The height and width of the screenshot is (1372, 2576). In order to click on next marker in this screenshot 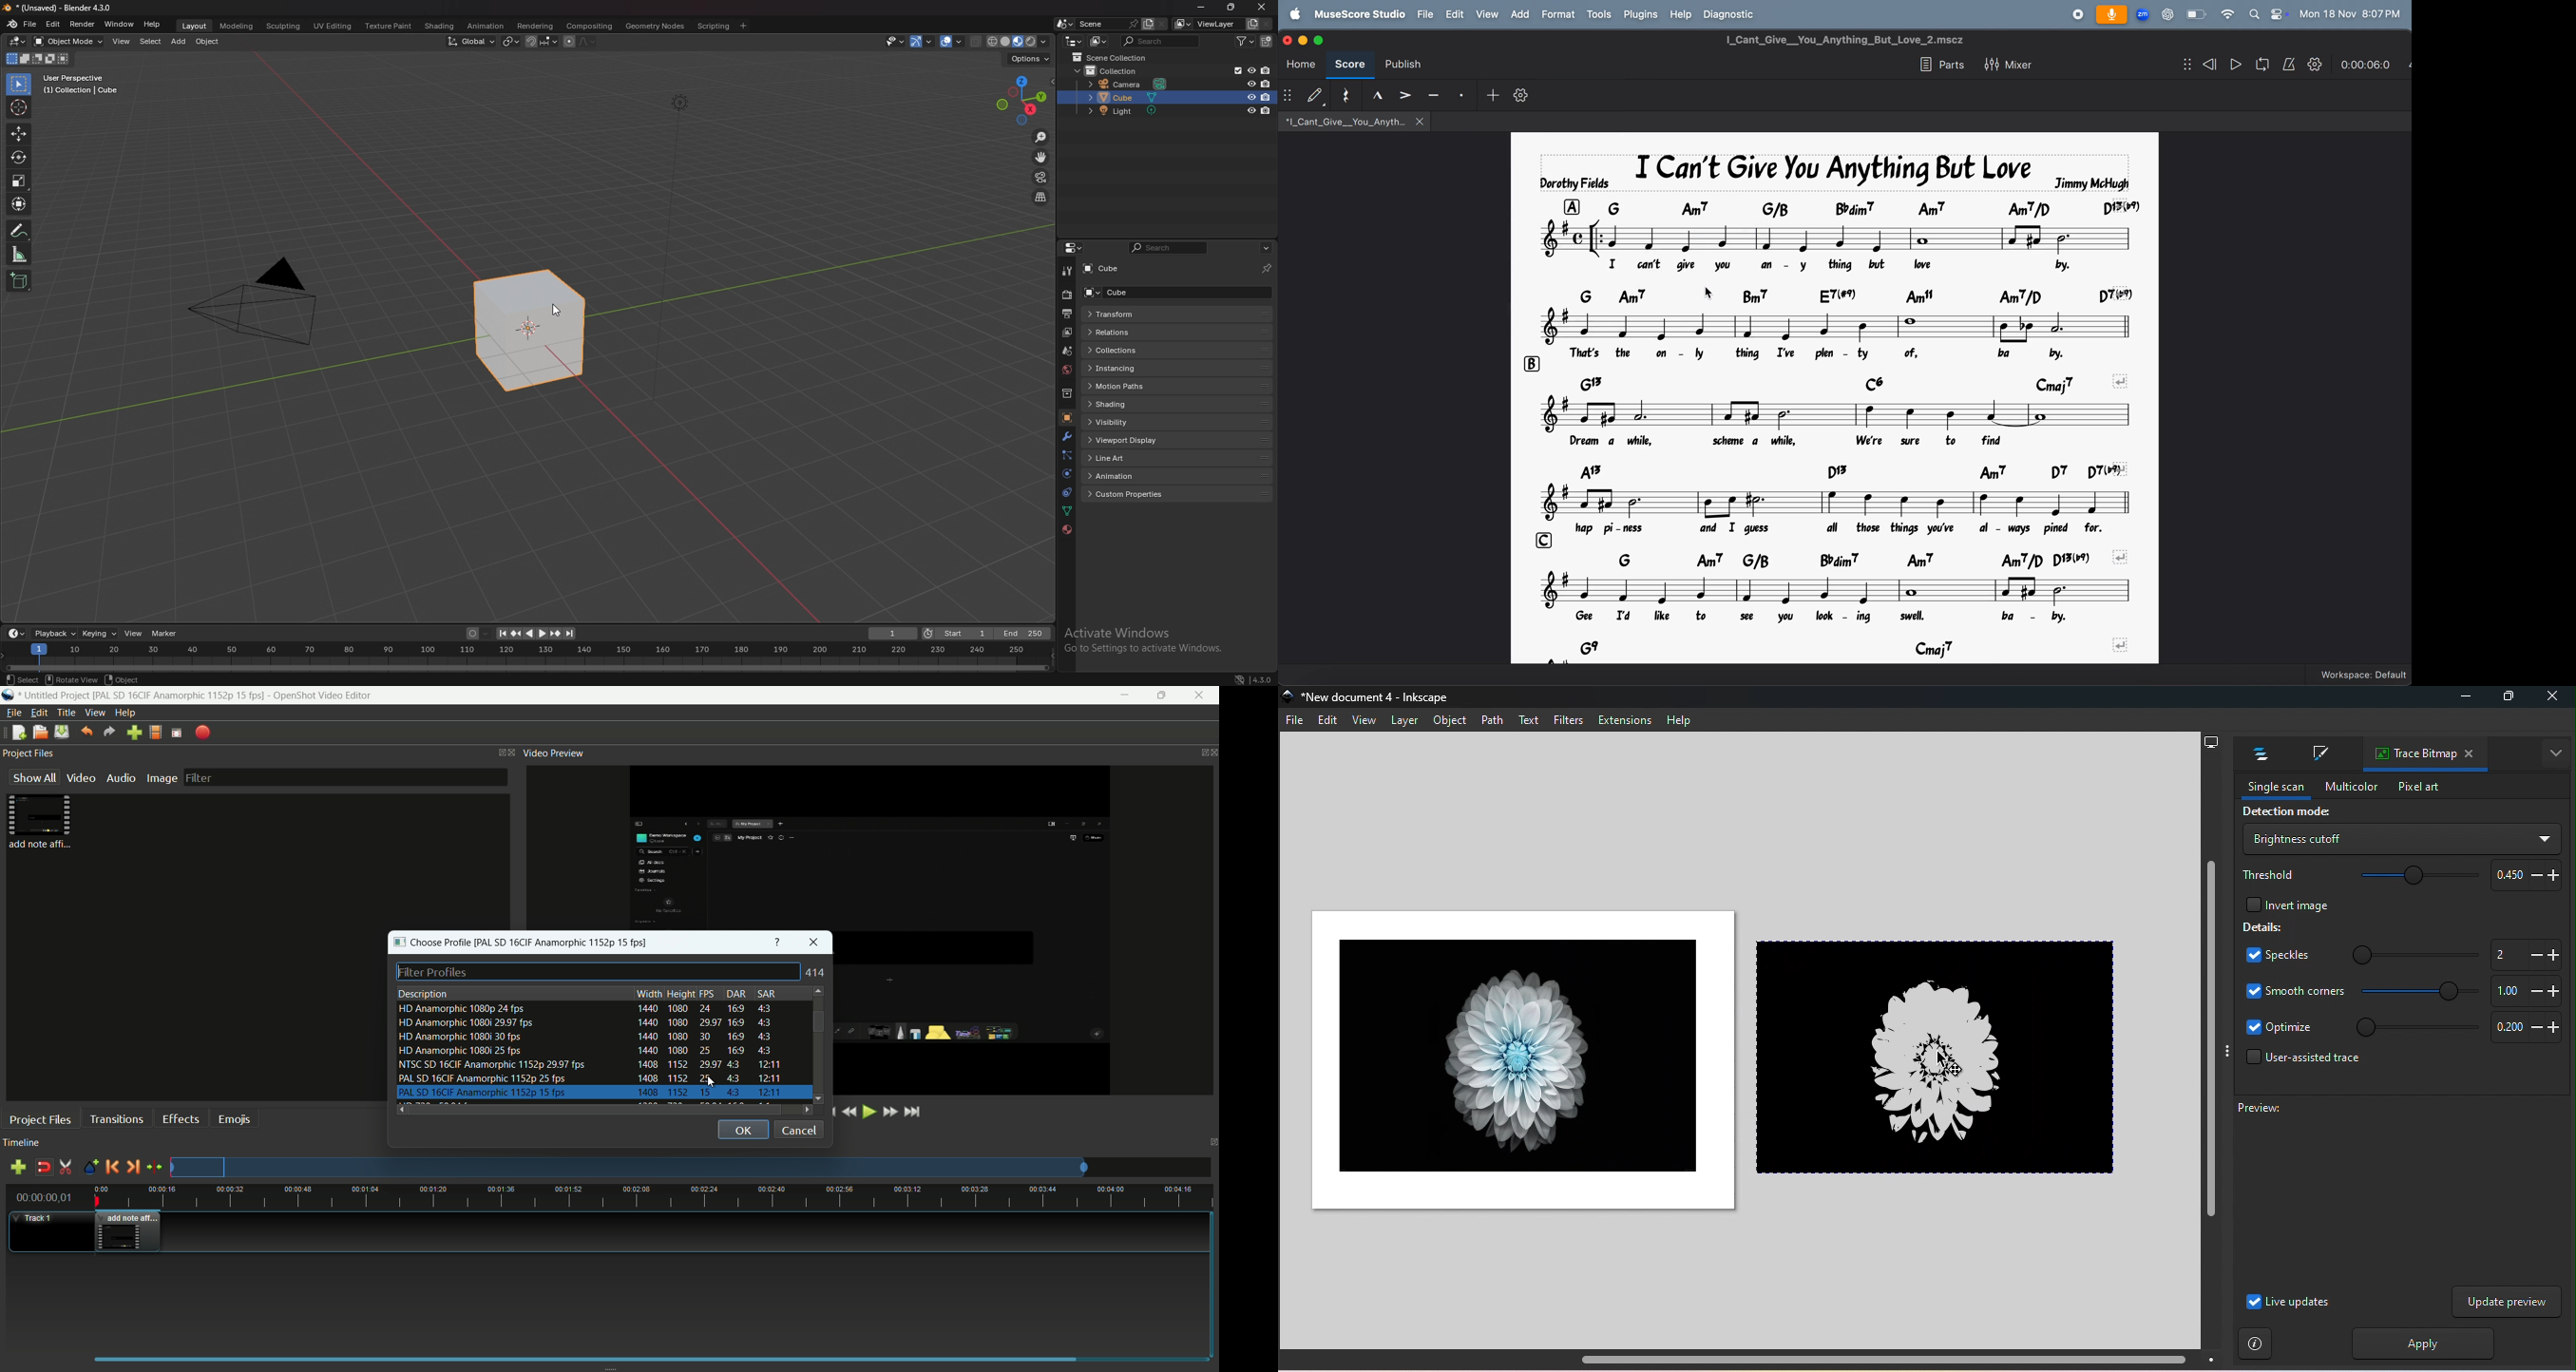, I will do `click(131, 1166)`.